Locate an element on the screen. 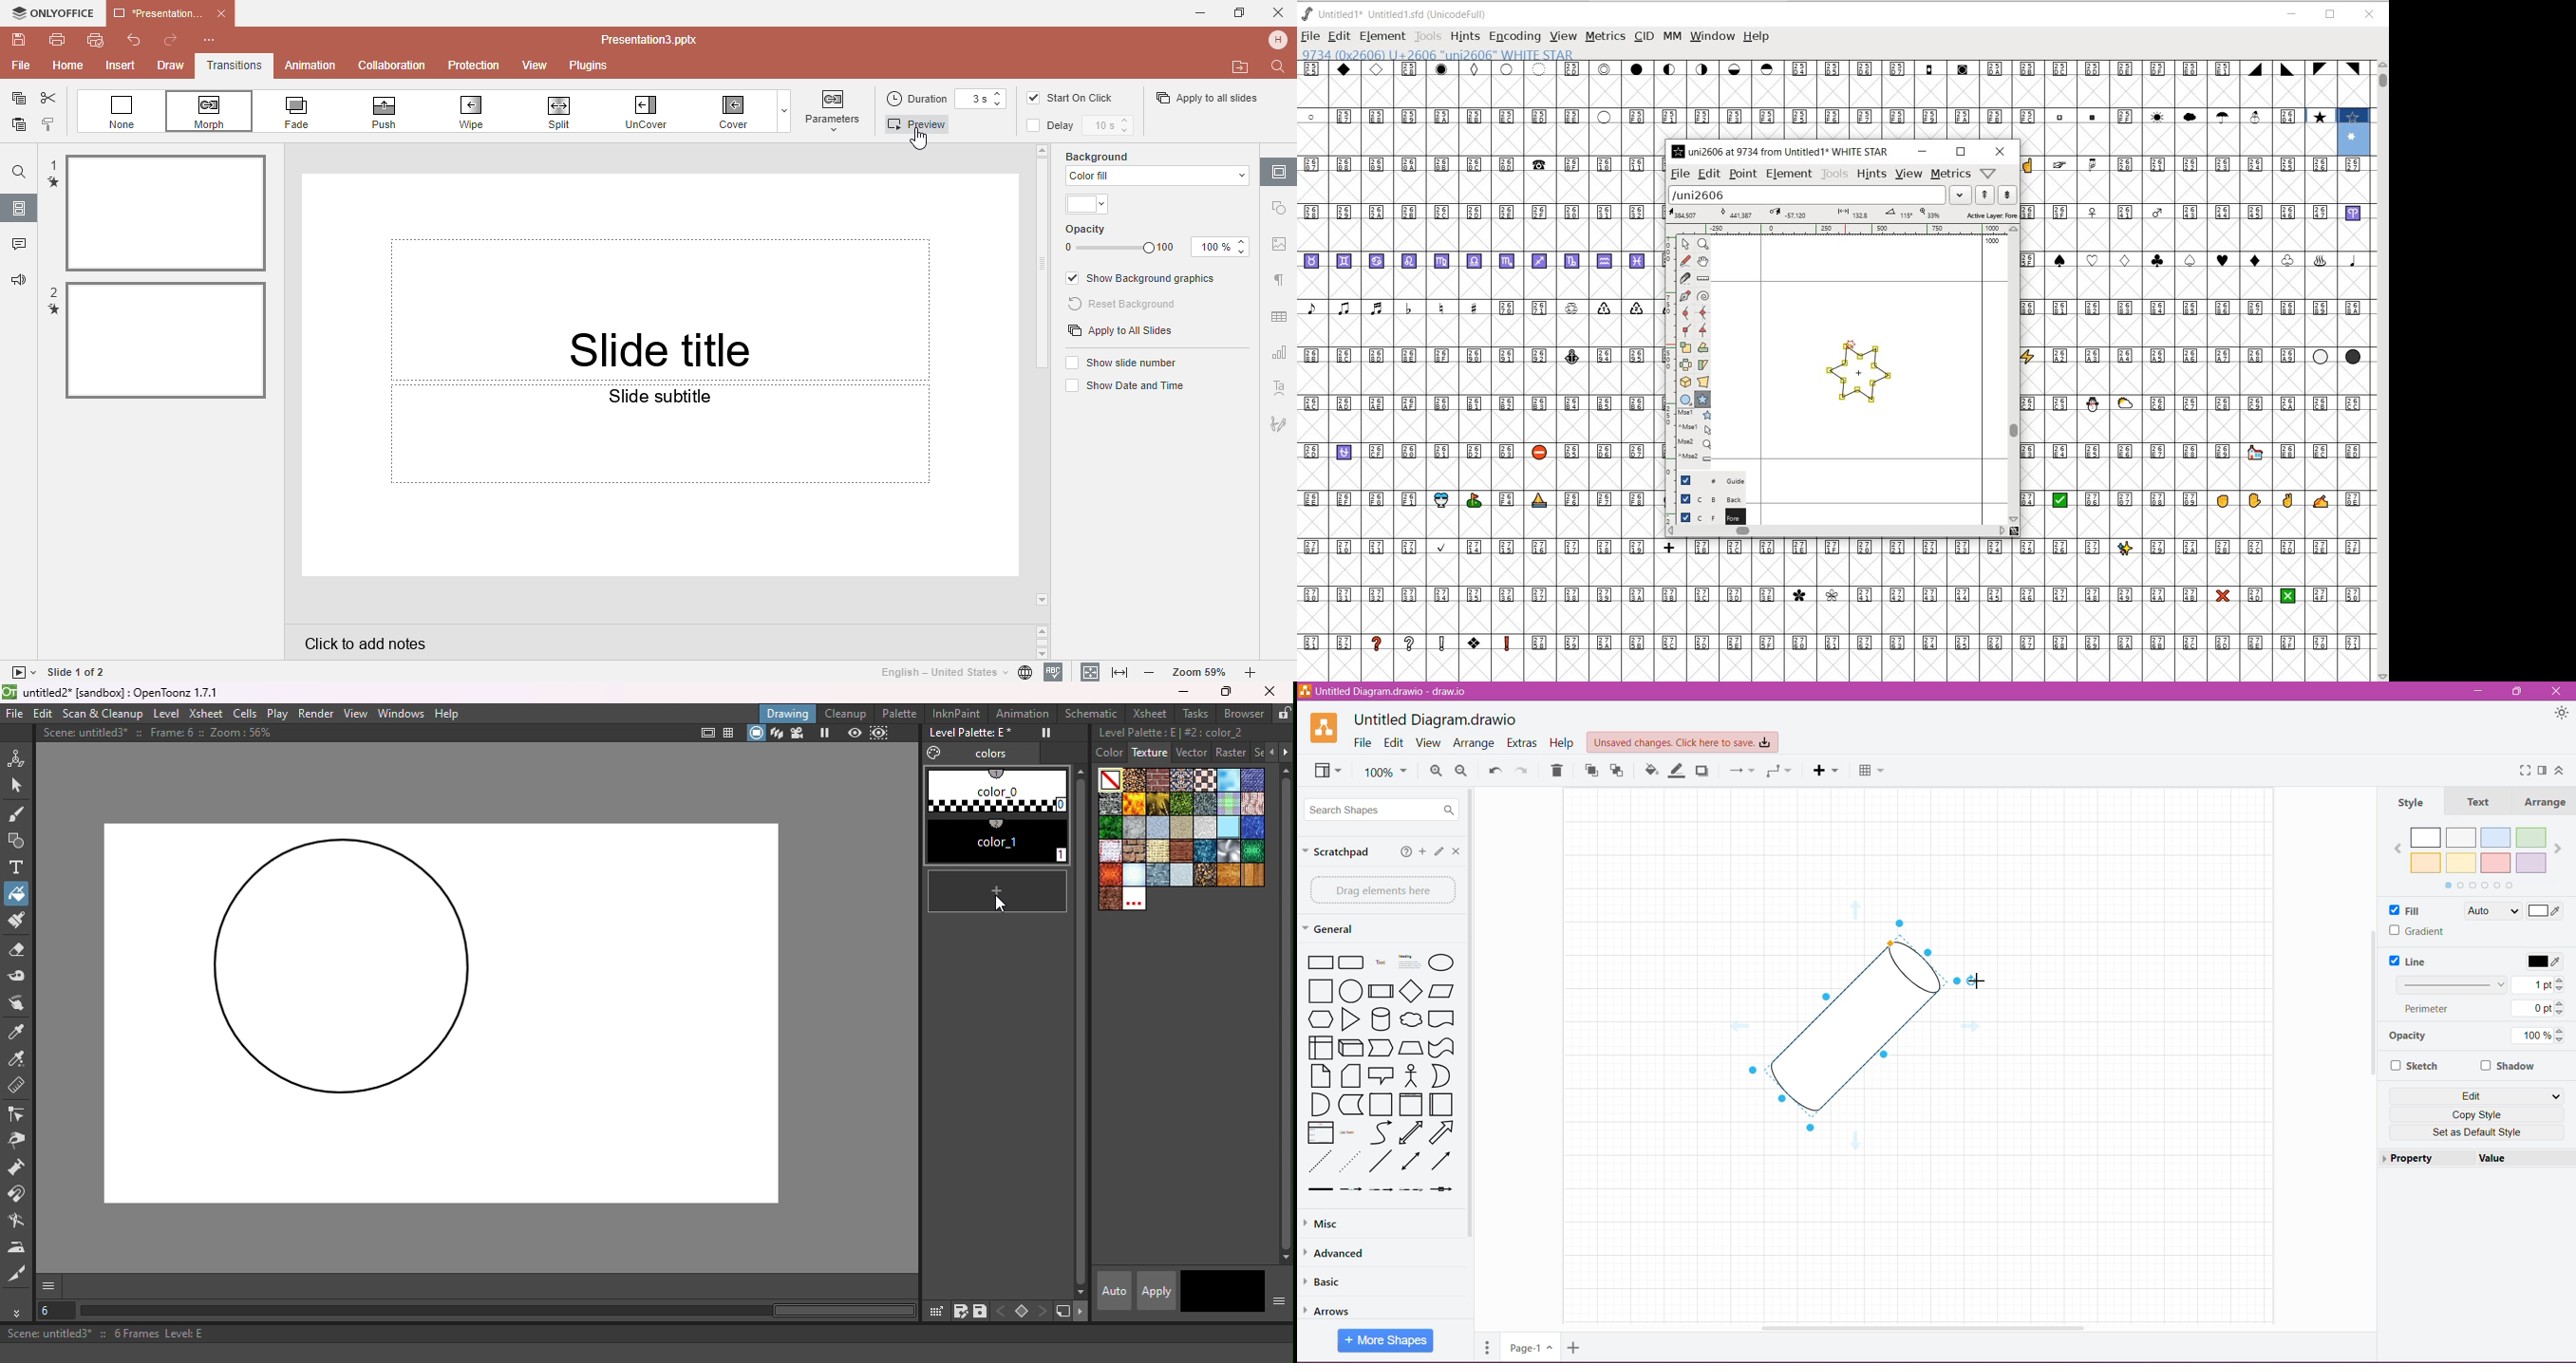  General - Click or Drag and drop your shapes is located at coordinates (1330, 929).